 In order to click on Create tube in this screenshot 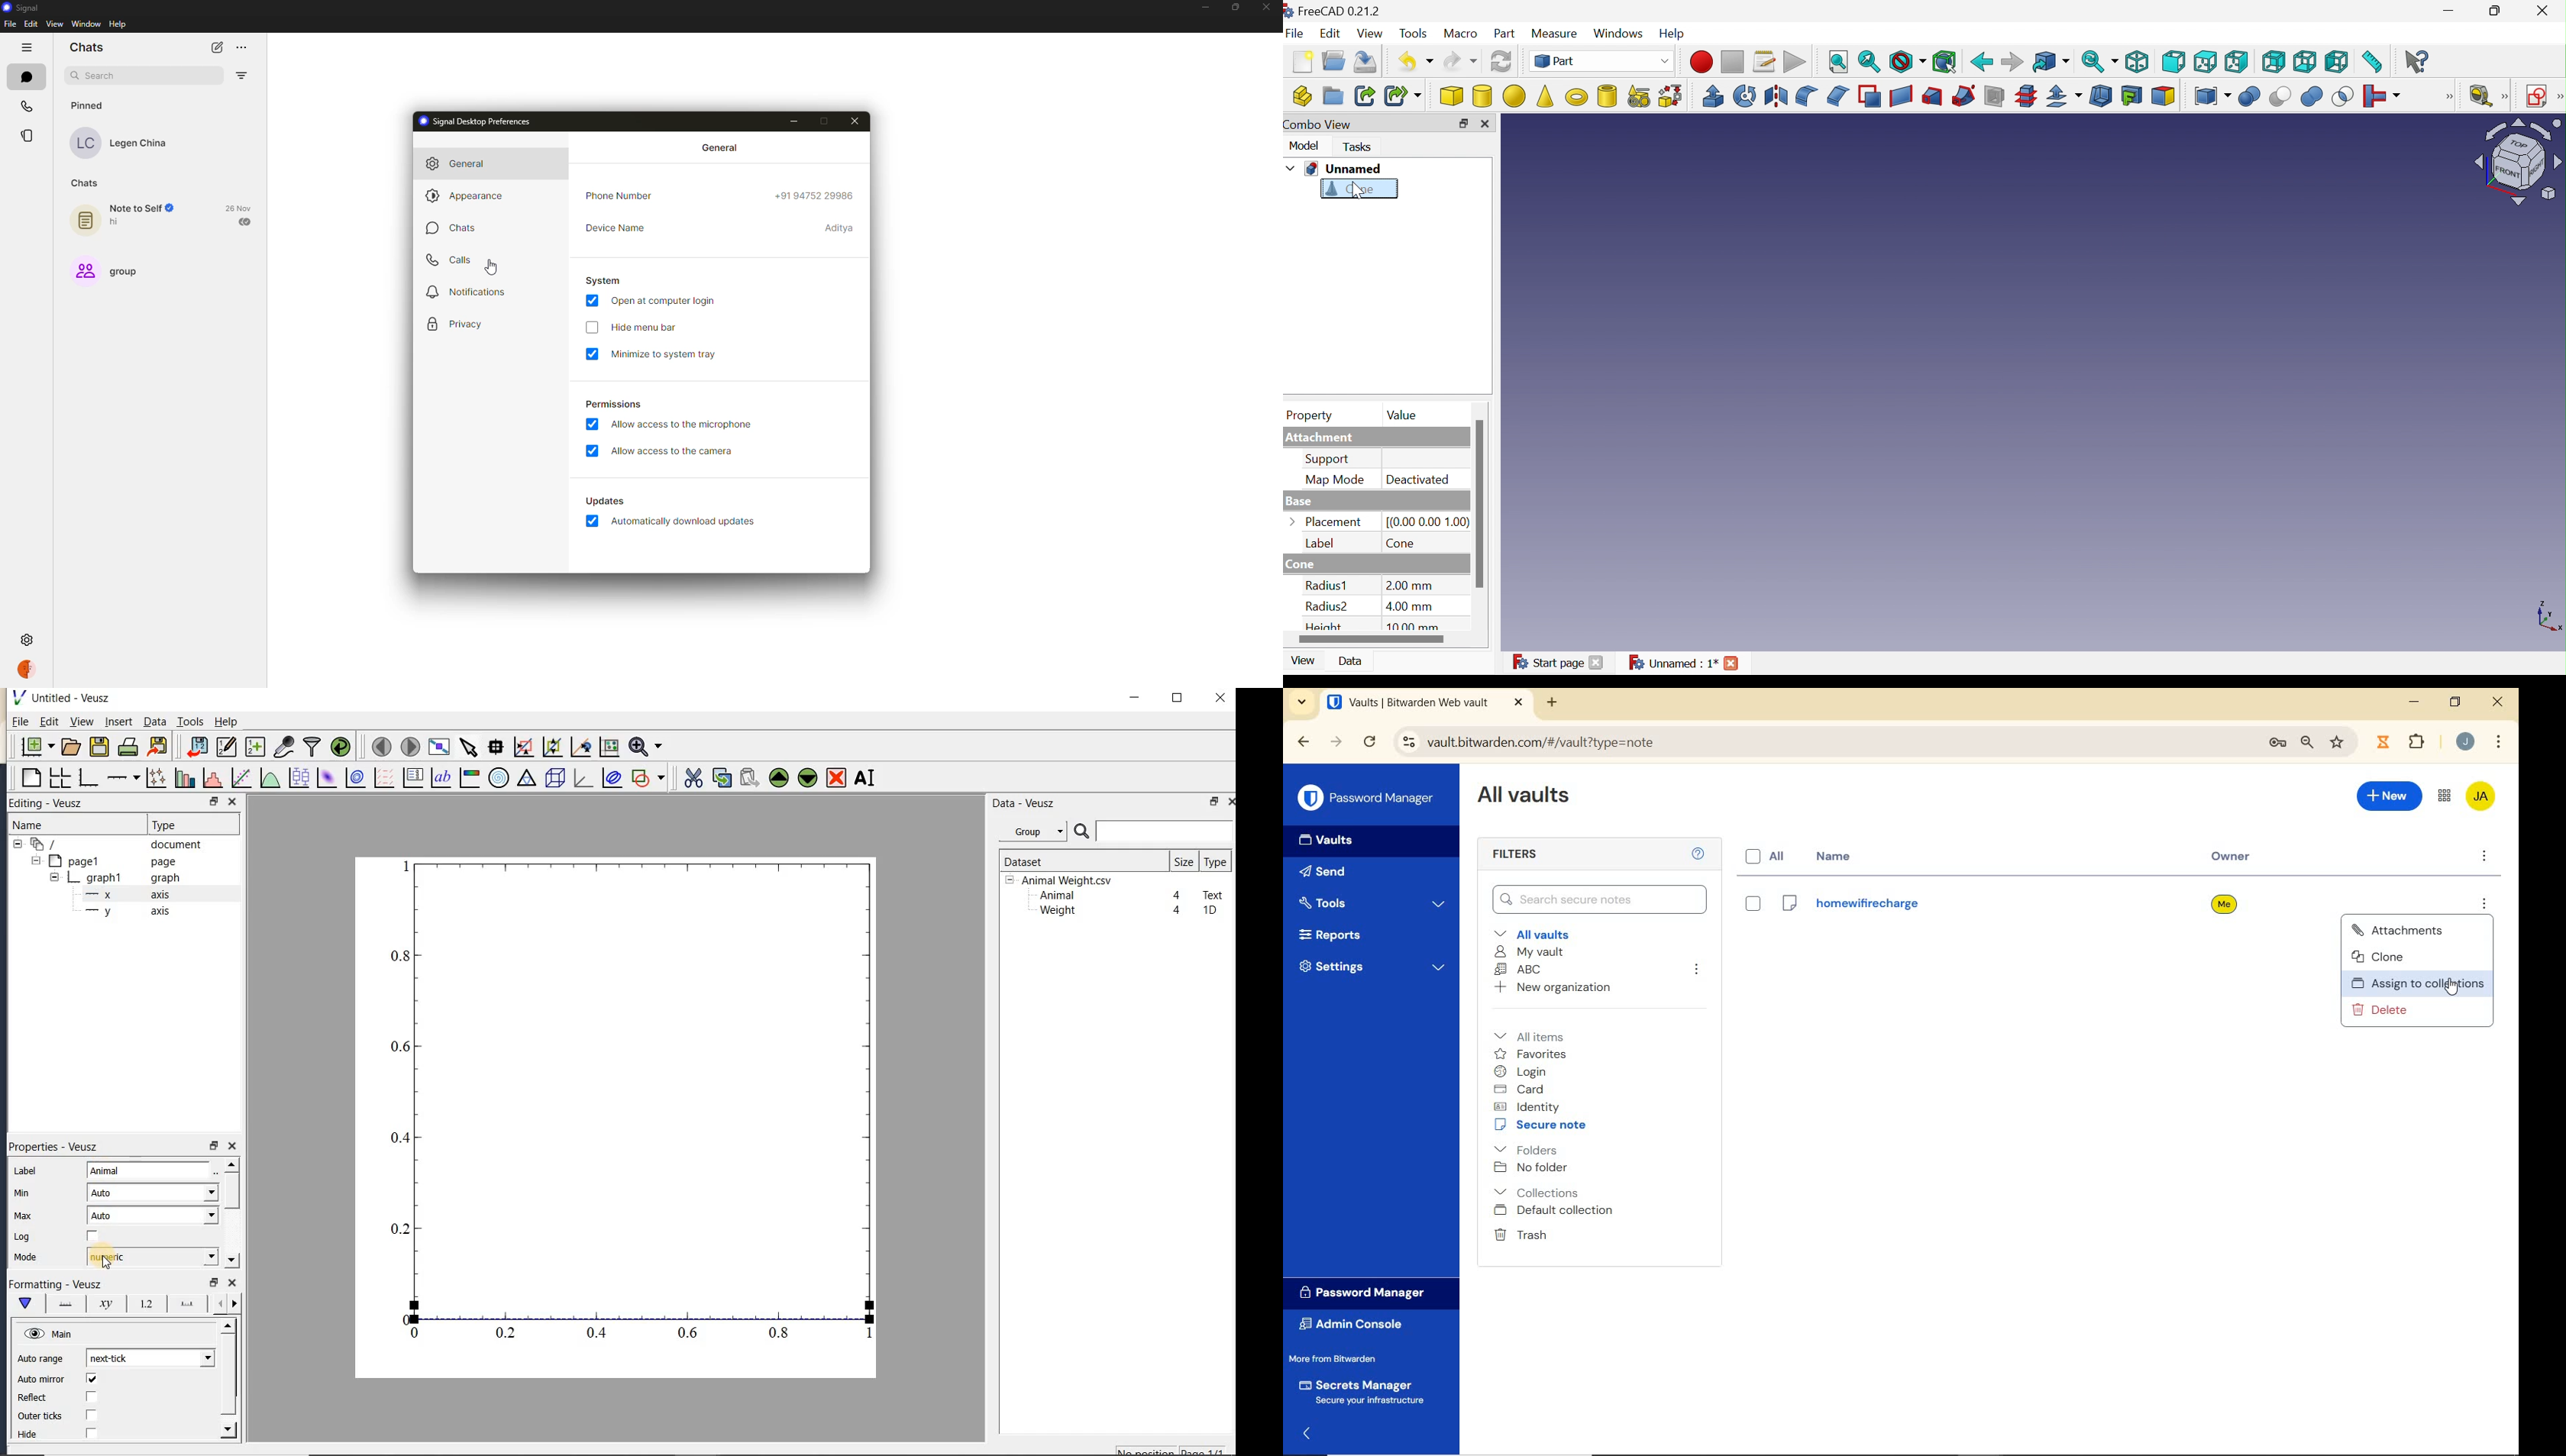, I will do `click(1605, 95)`.